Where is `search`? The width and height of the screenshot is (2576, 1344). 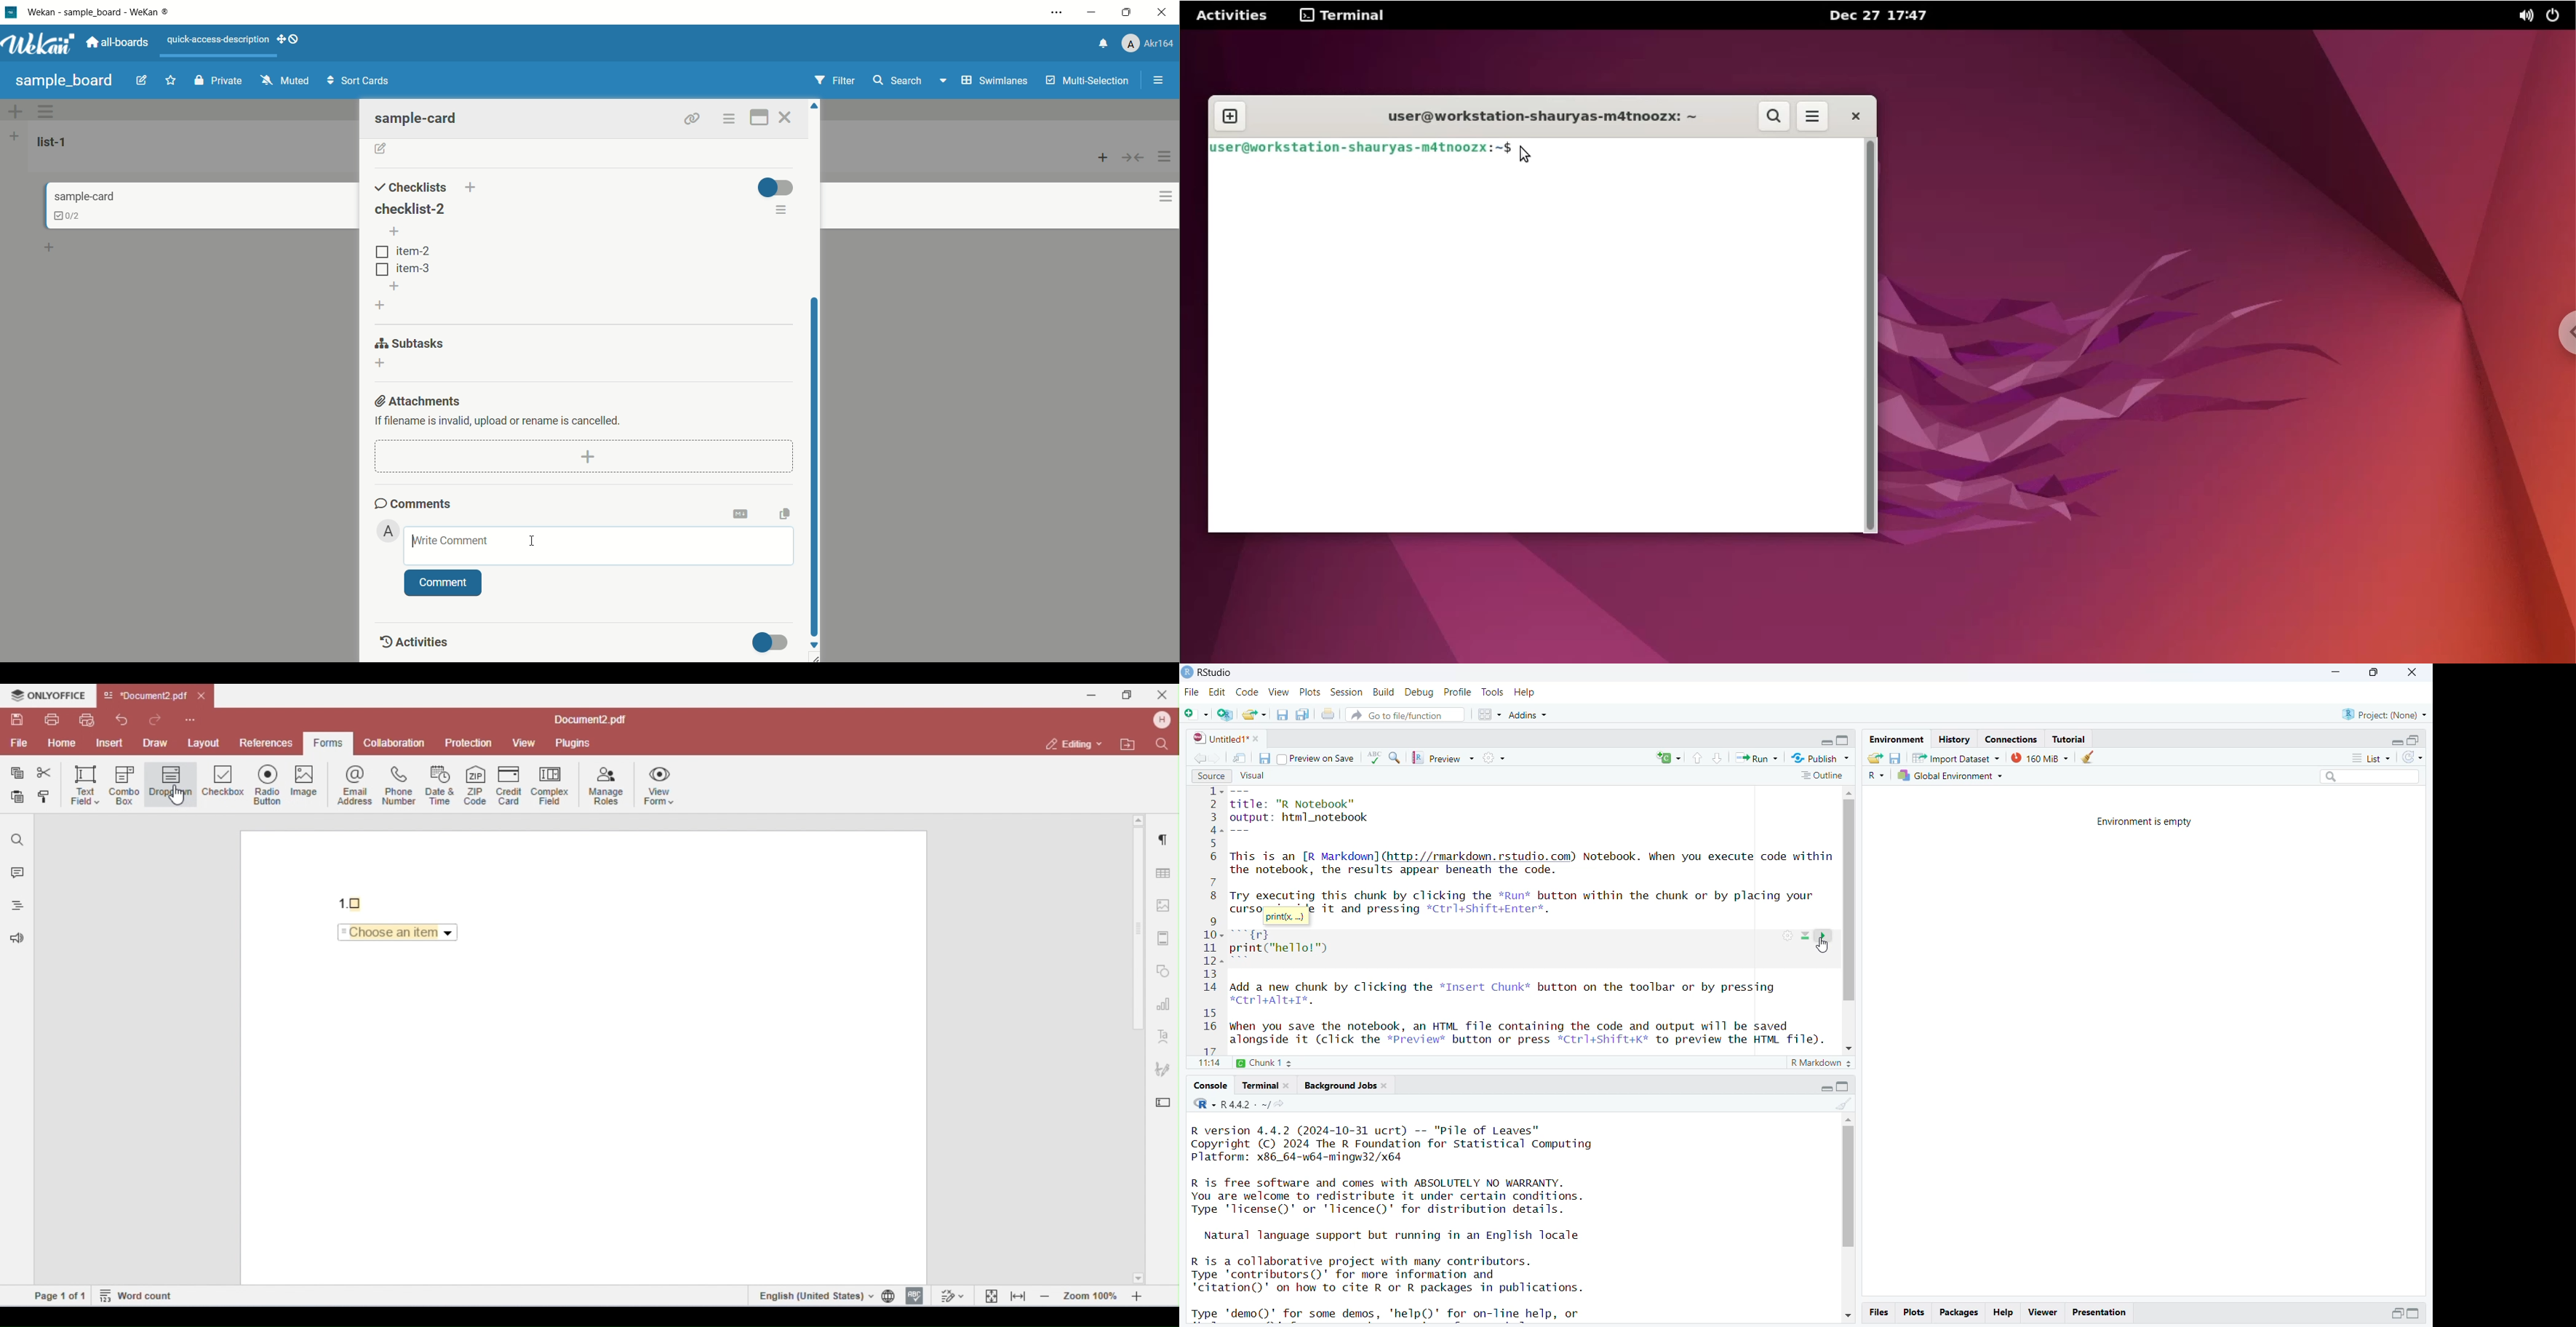 search is located at coordinates (2365, 778).